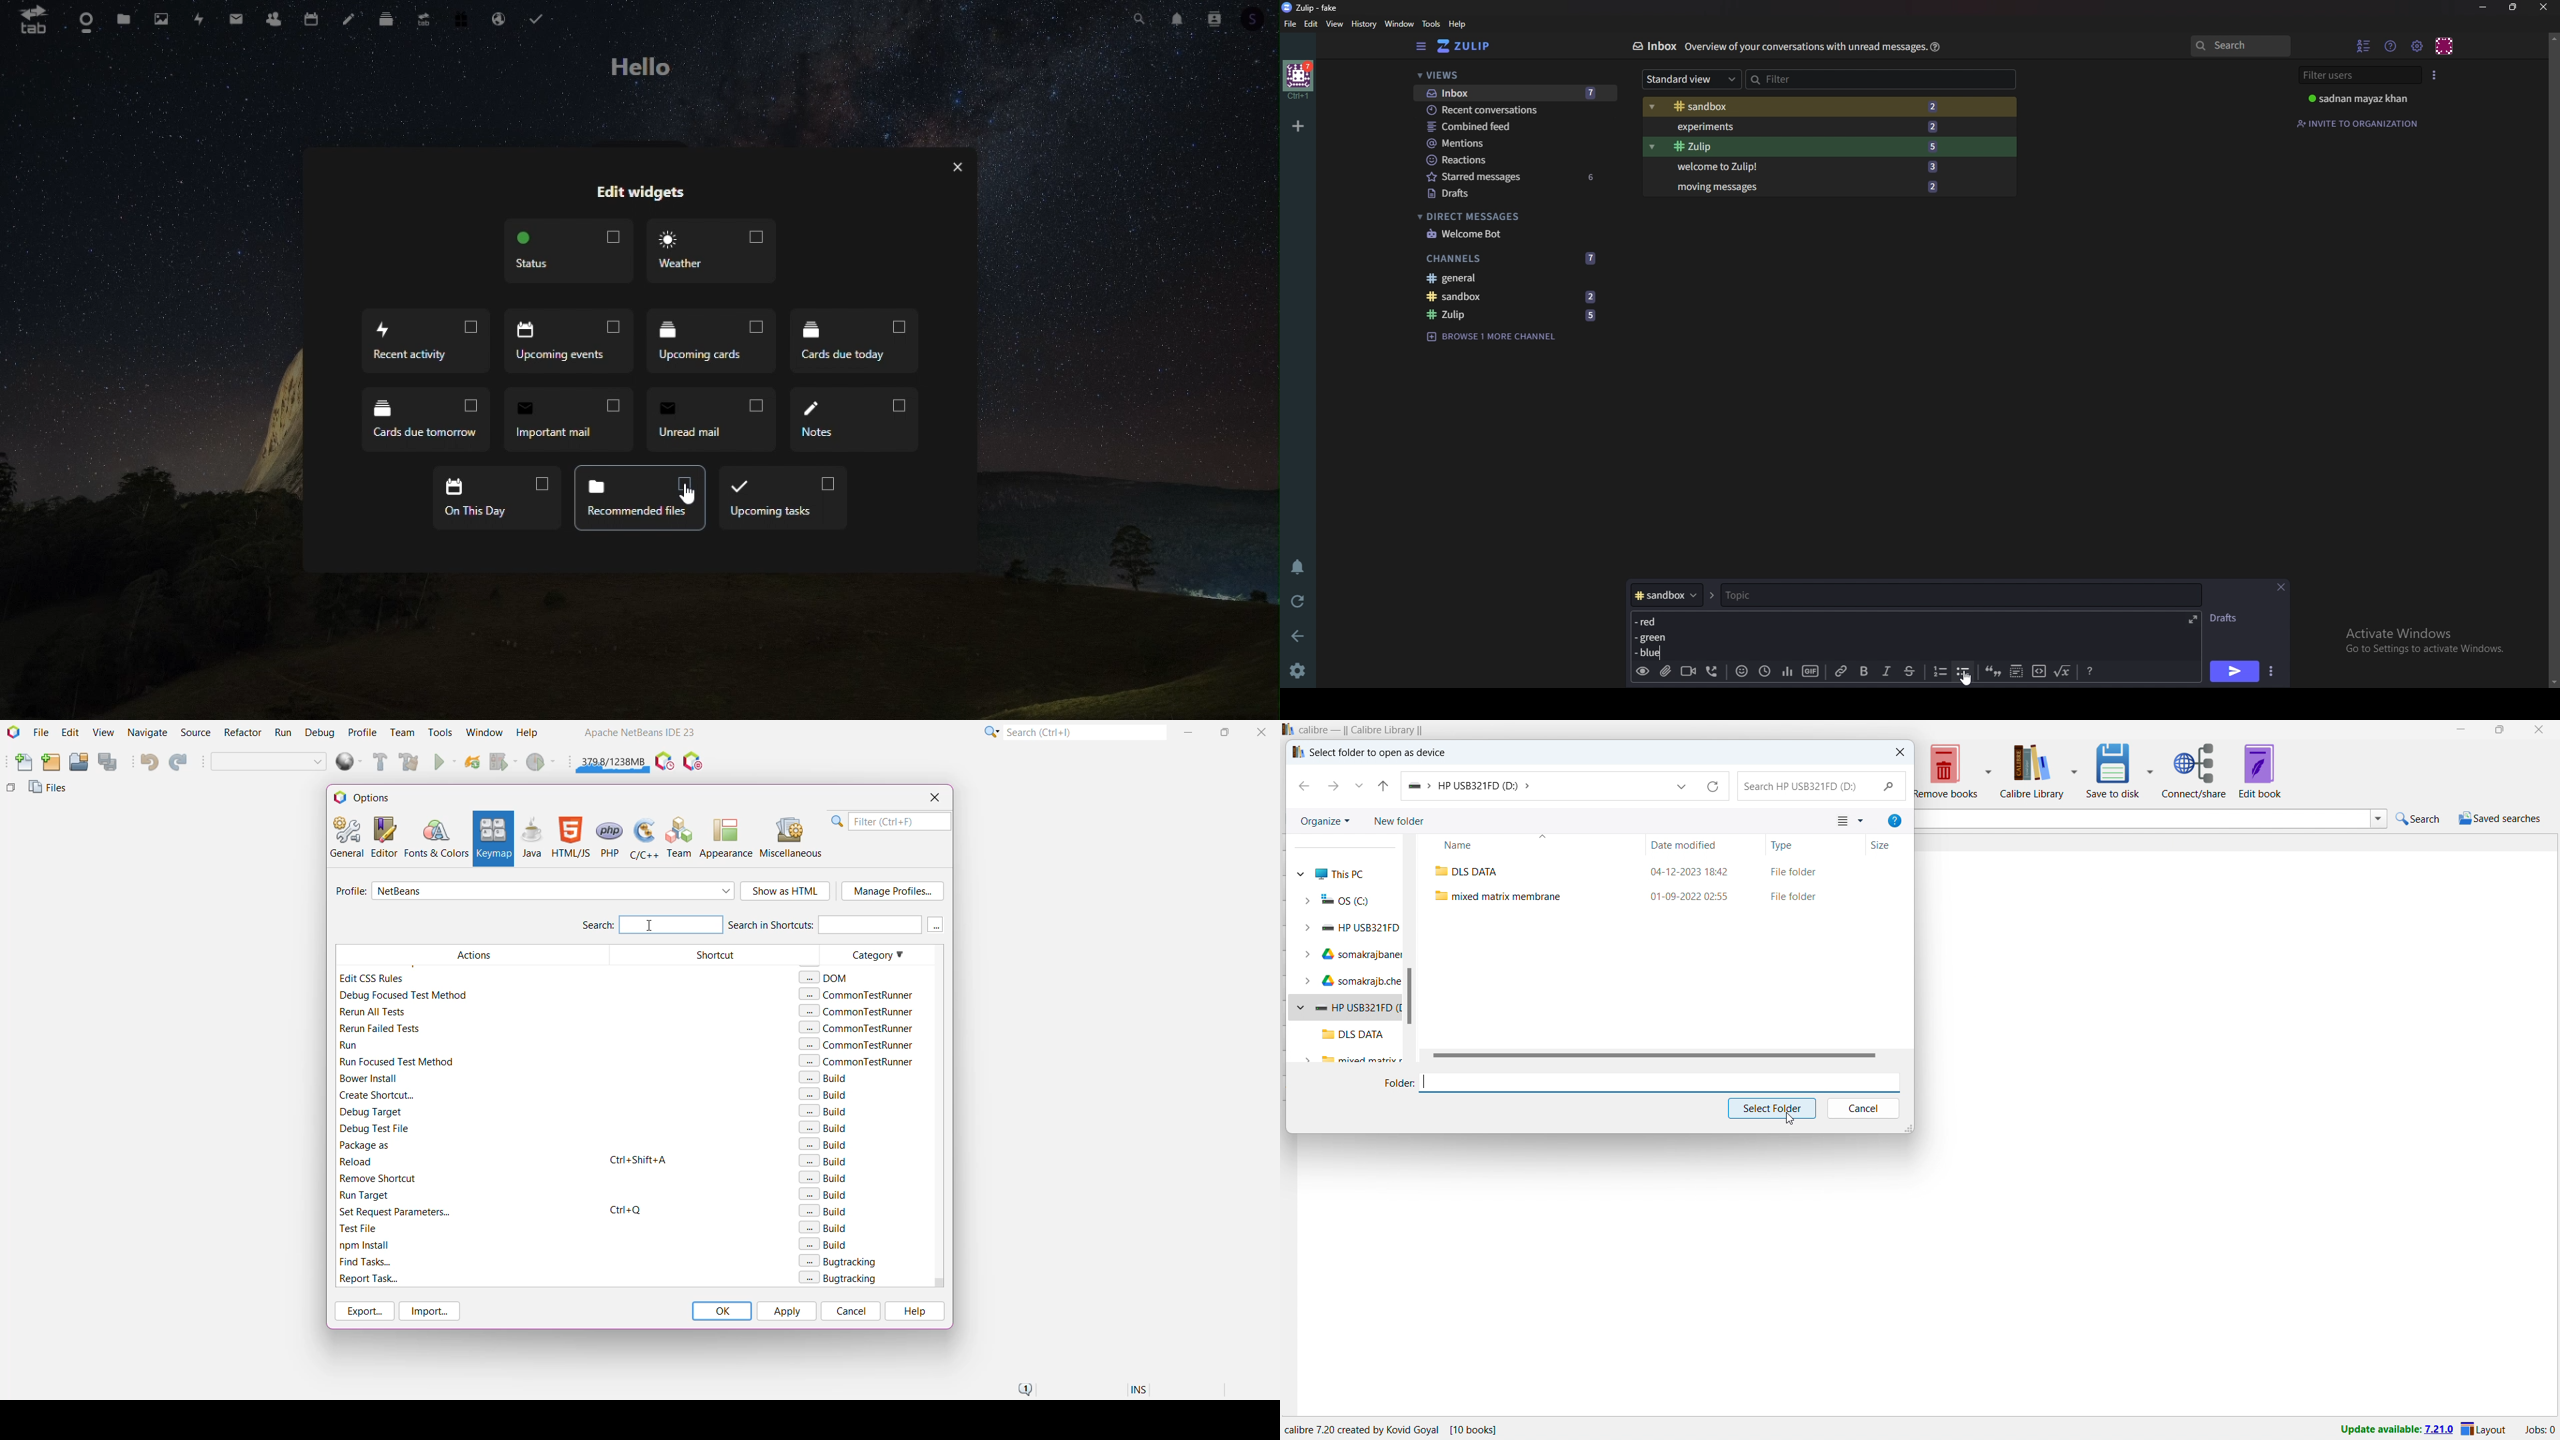 The width and height of the screenshot is (2576, 1456). What do you see at coordinates (1509, 217) in the screenshot?
I see `Direct messages` at bounding box center [1509, 217].